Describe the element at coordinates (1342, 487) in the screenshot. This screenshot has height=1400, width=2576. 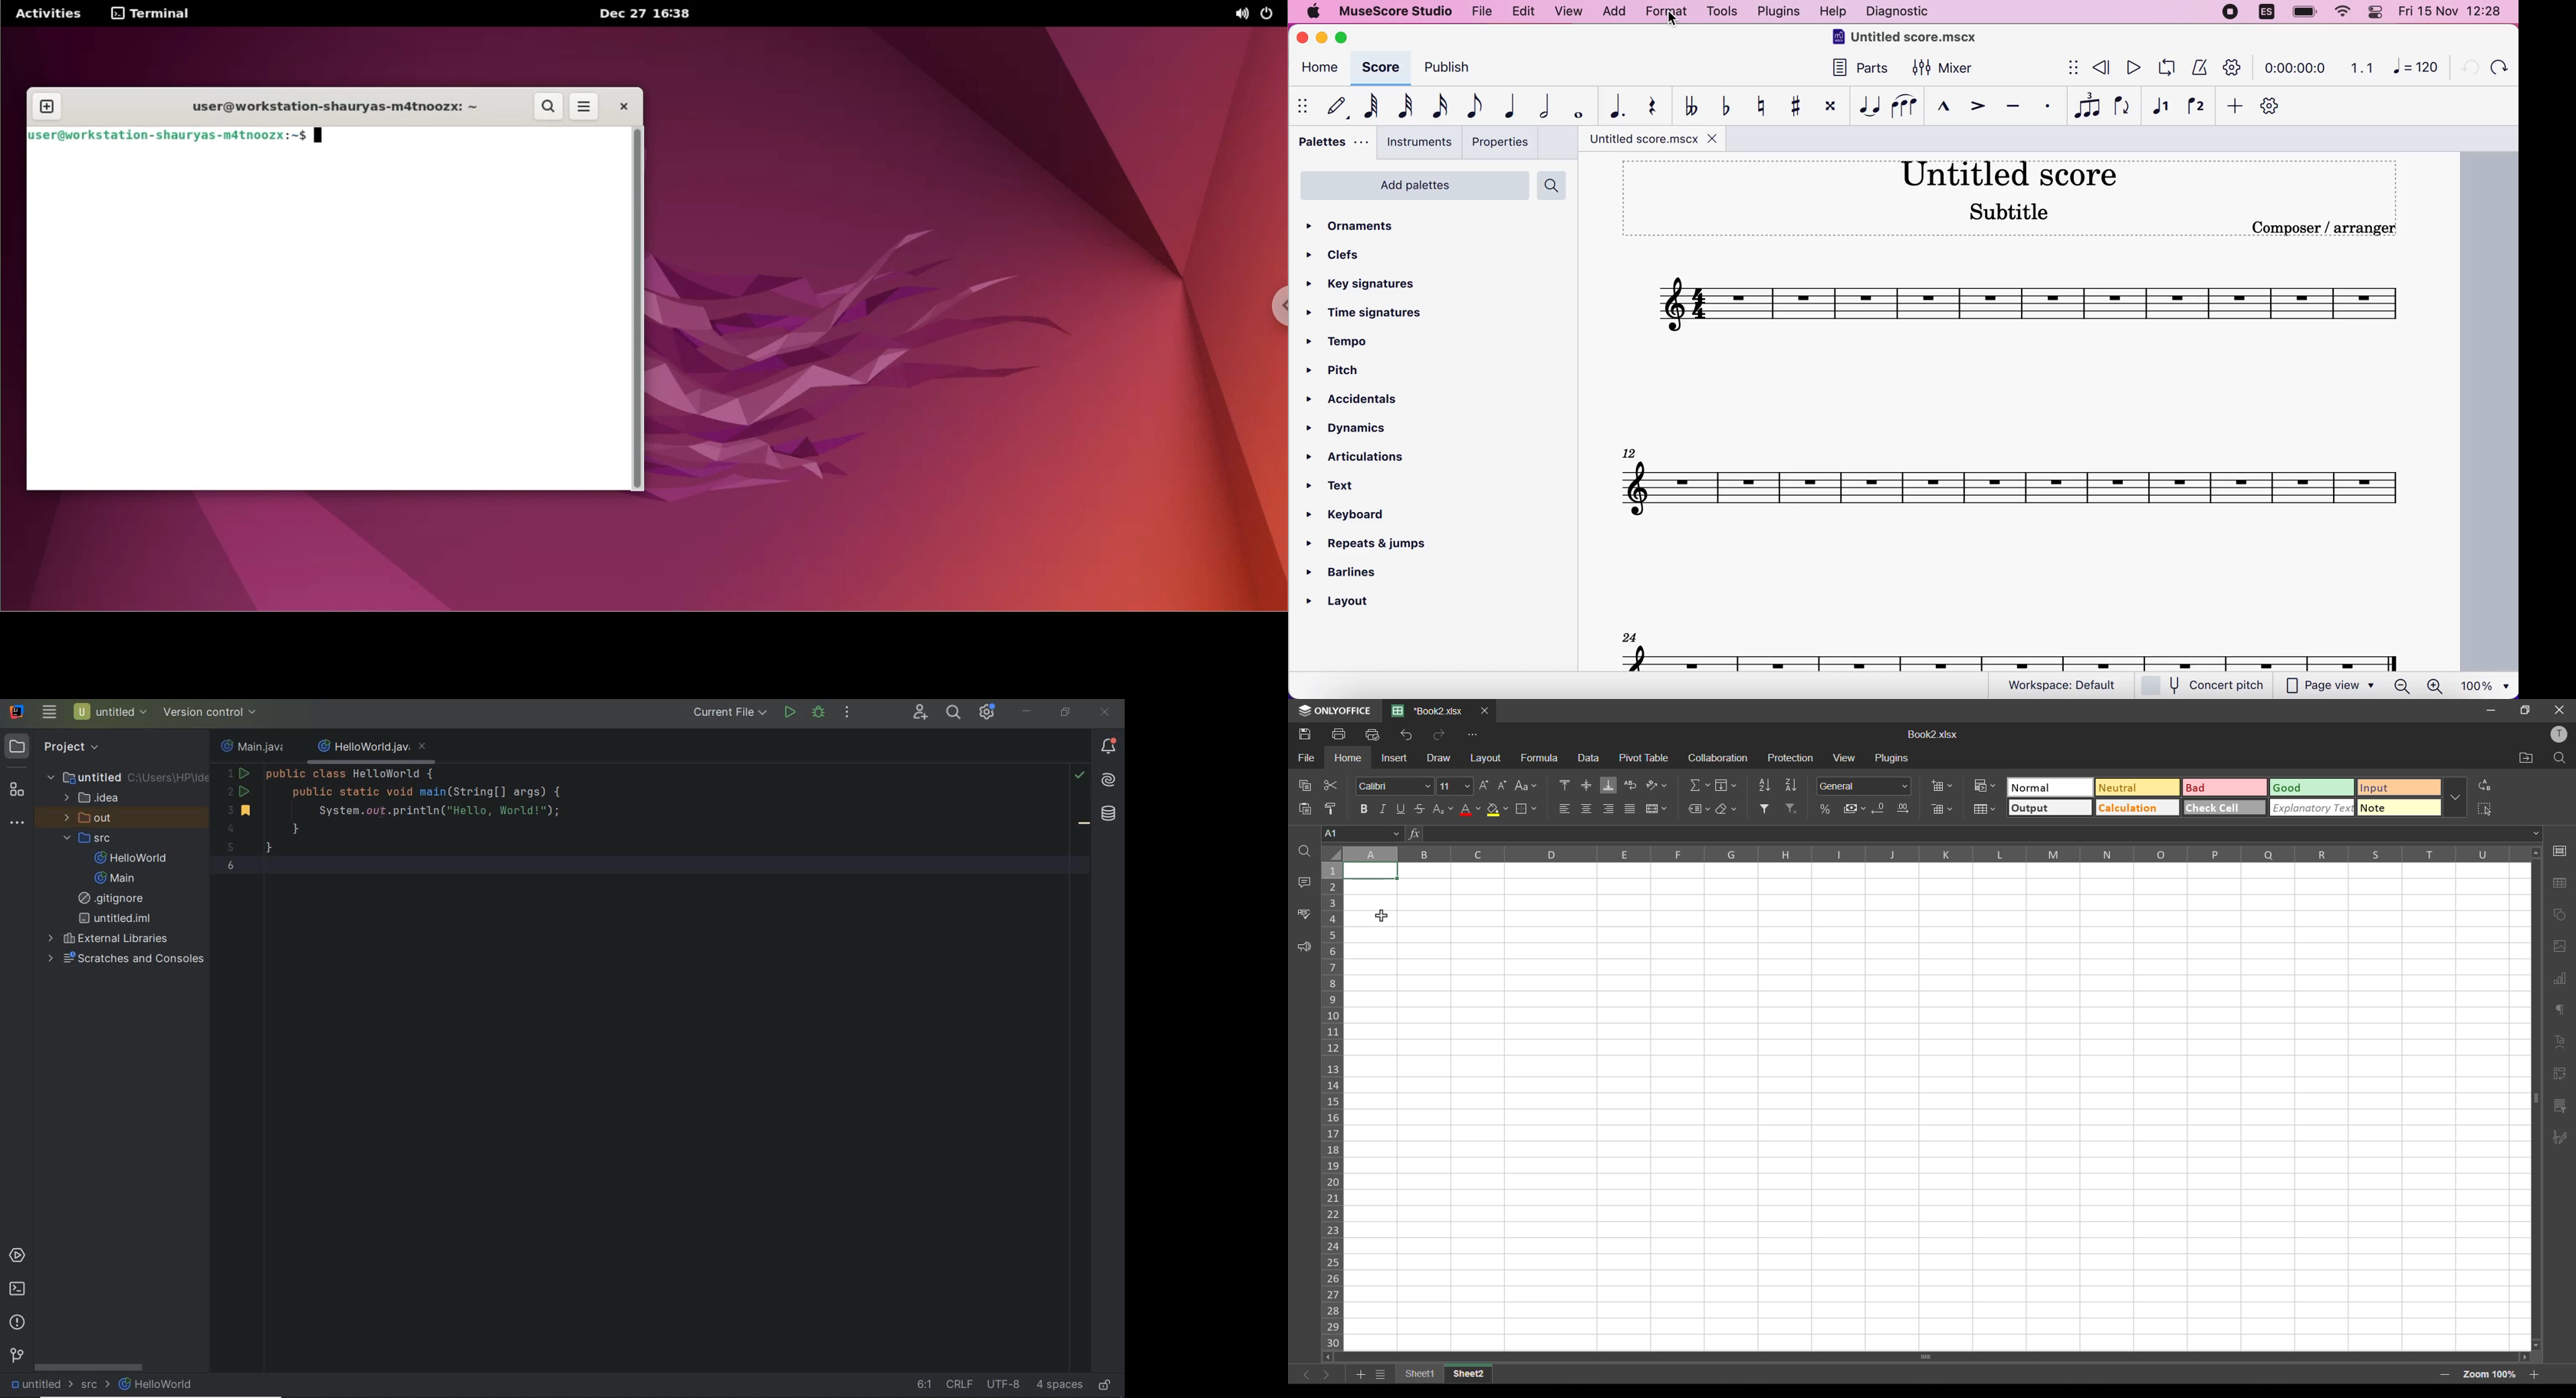
I see `text` at that location.